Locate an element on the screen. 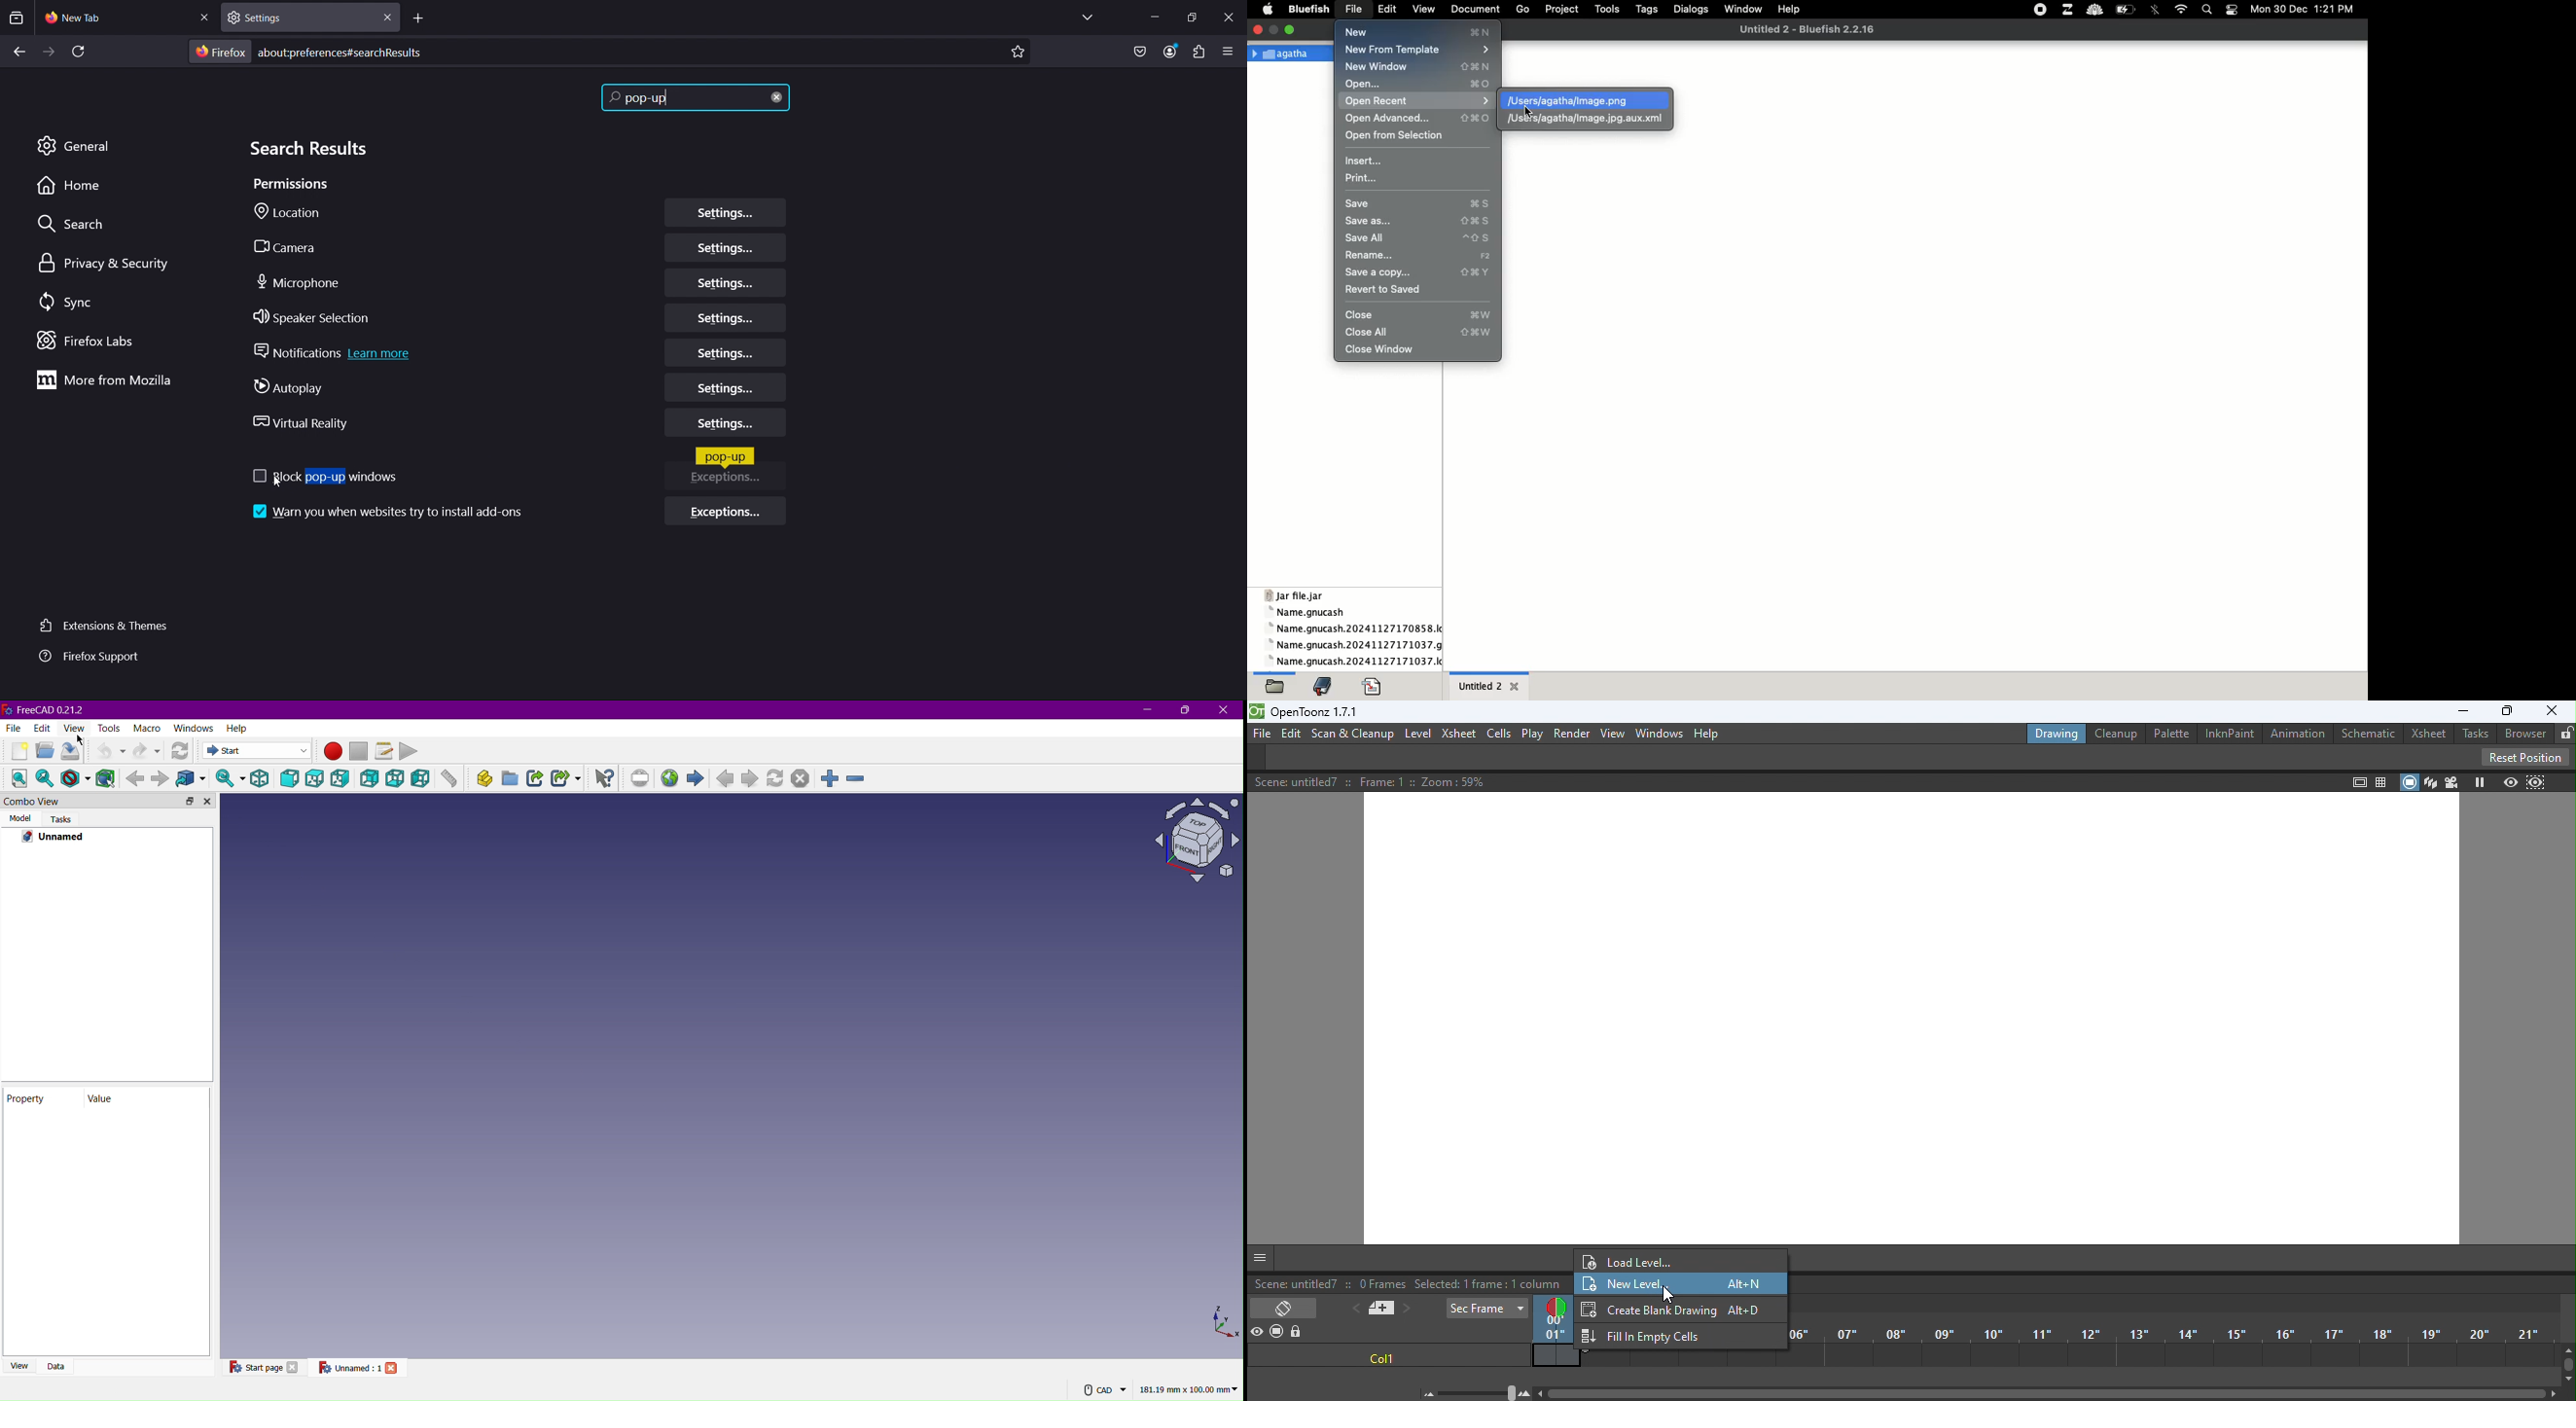  Property is located at coordinates (36, 1096).